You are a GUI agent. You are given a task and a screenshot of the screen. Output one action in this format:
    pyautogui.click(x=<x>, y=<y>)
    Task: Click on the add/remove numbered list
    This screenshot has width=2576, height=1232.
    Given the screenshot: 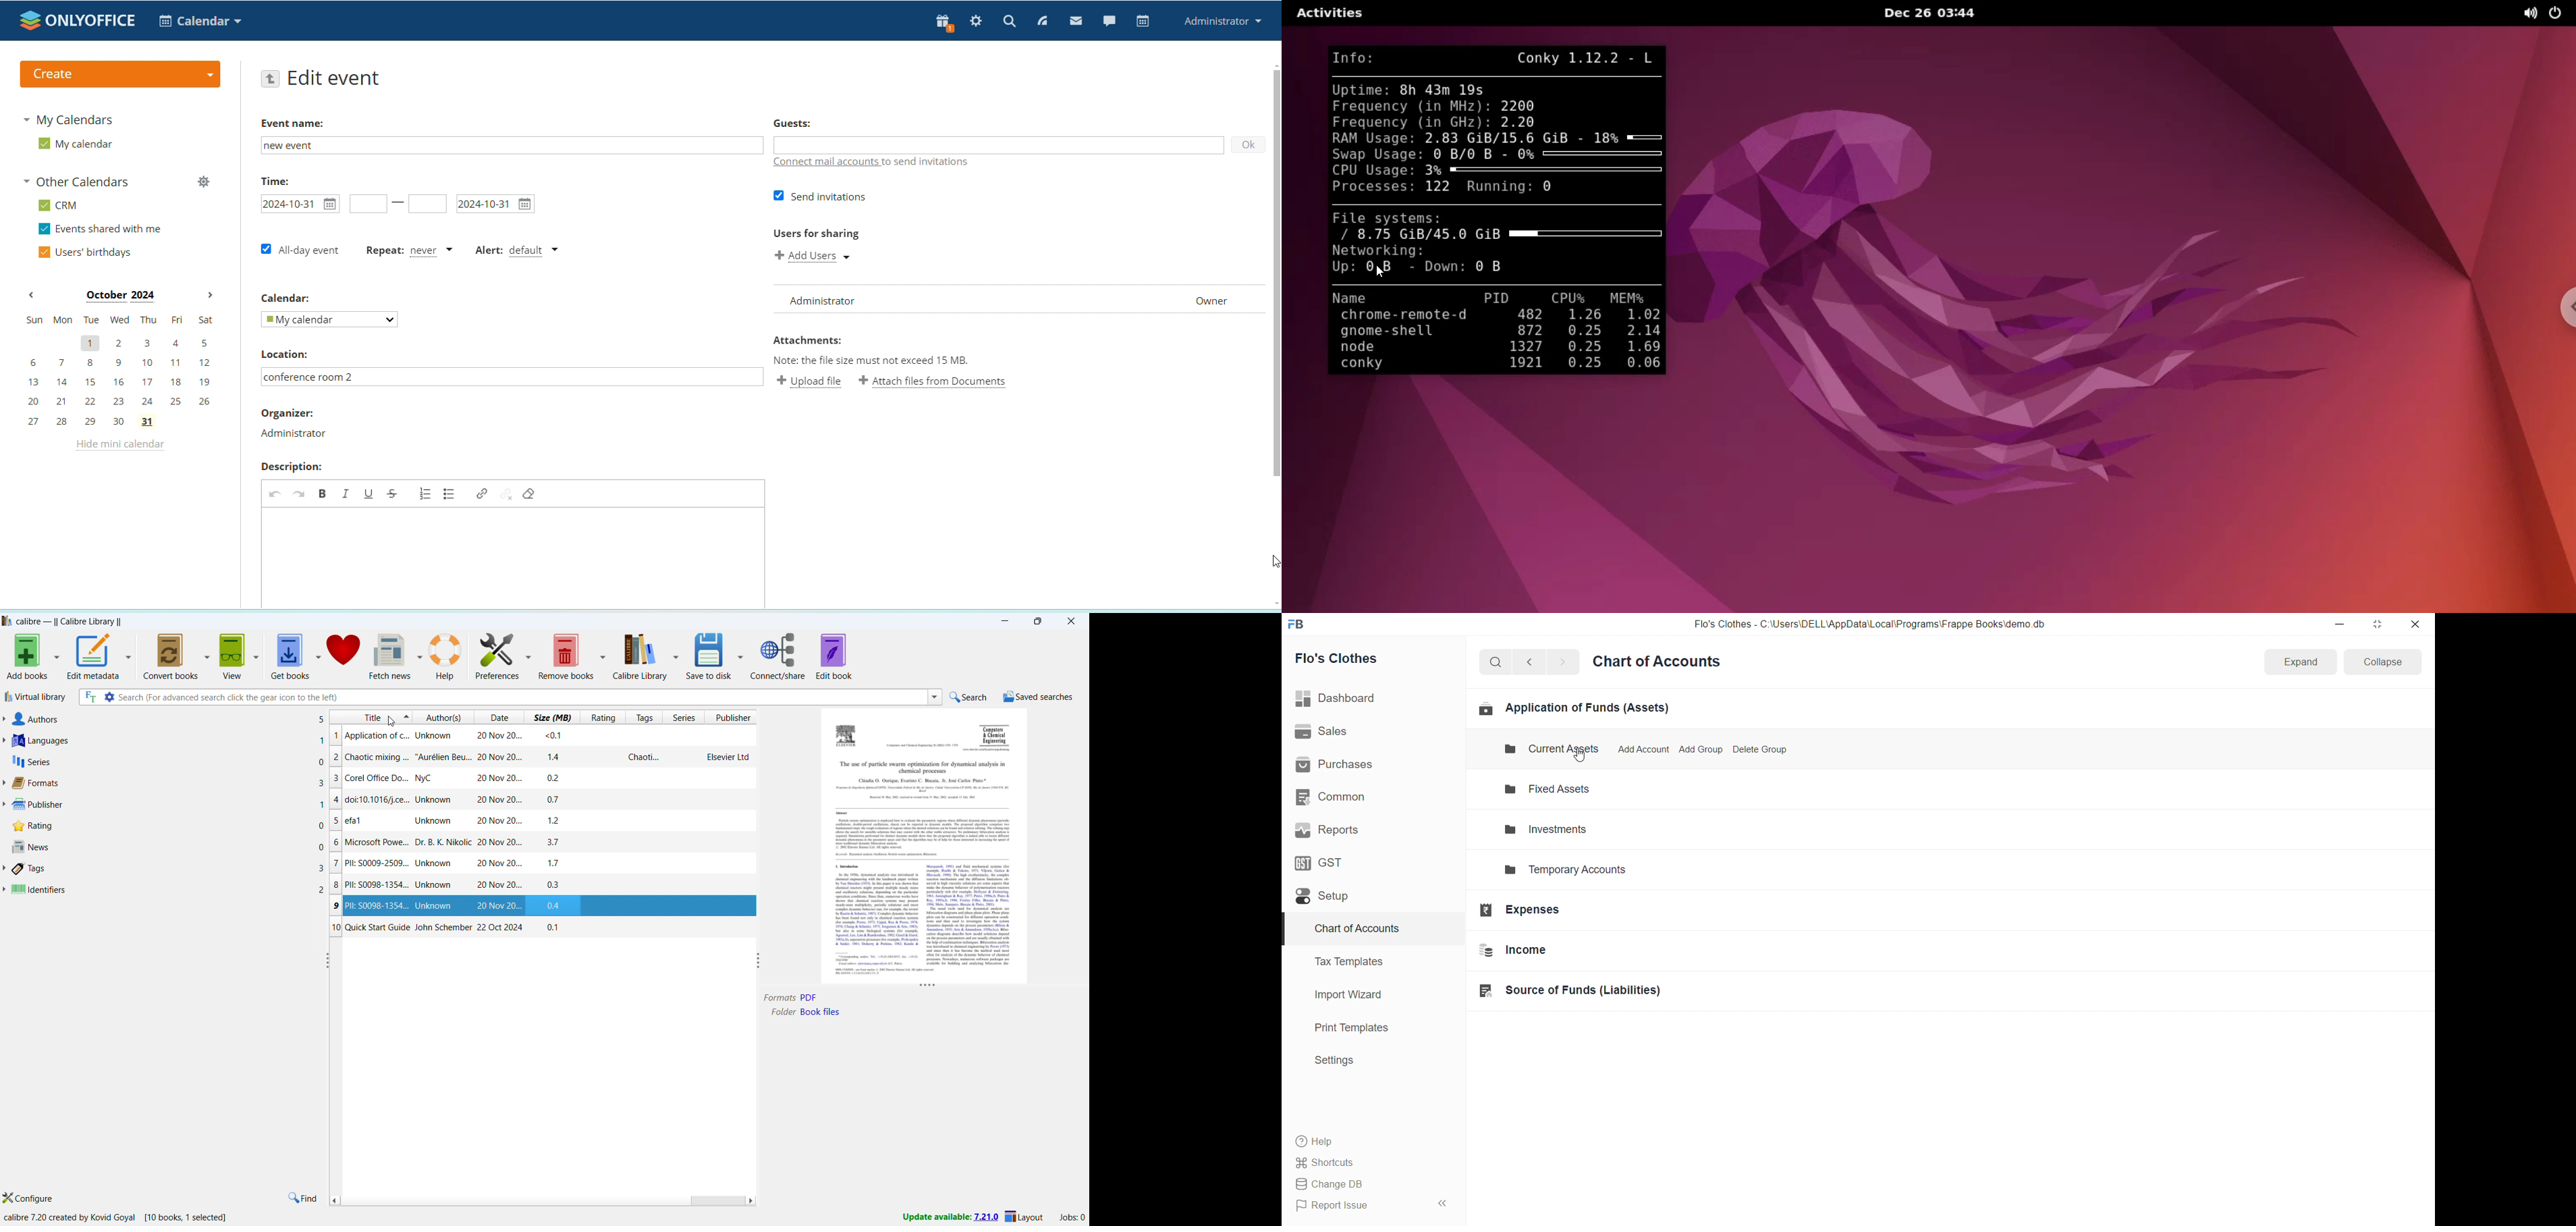 What is the action you would take?
    pyautogui.click(x=426, y=493)
    